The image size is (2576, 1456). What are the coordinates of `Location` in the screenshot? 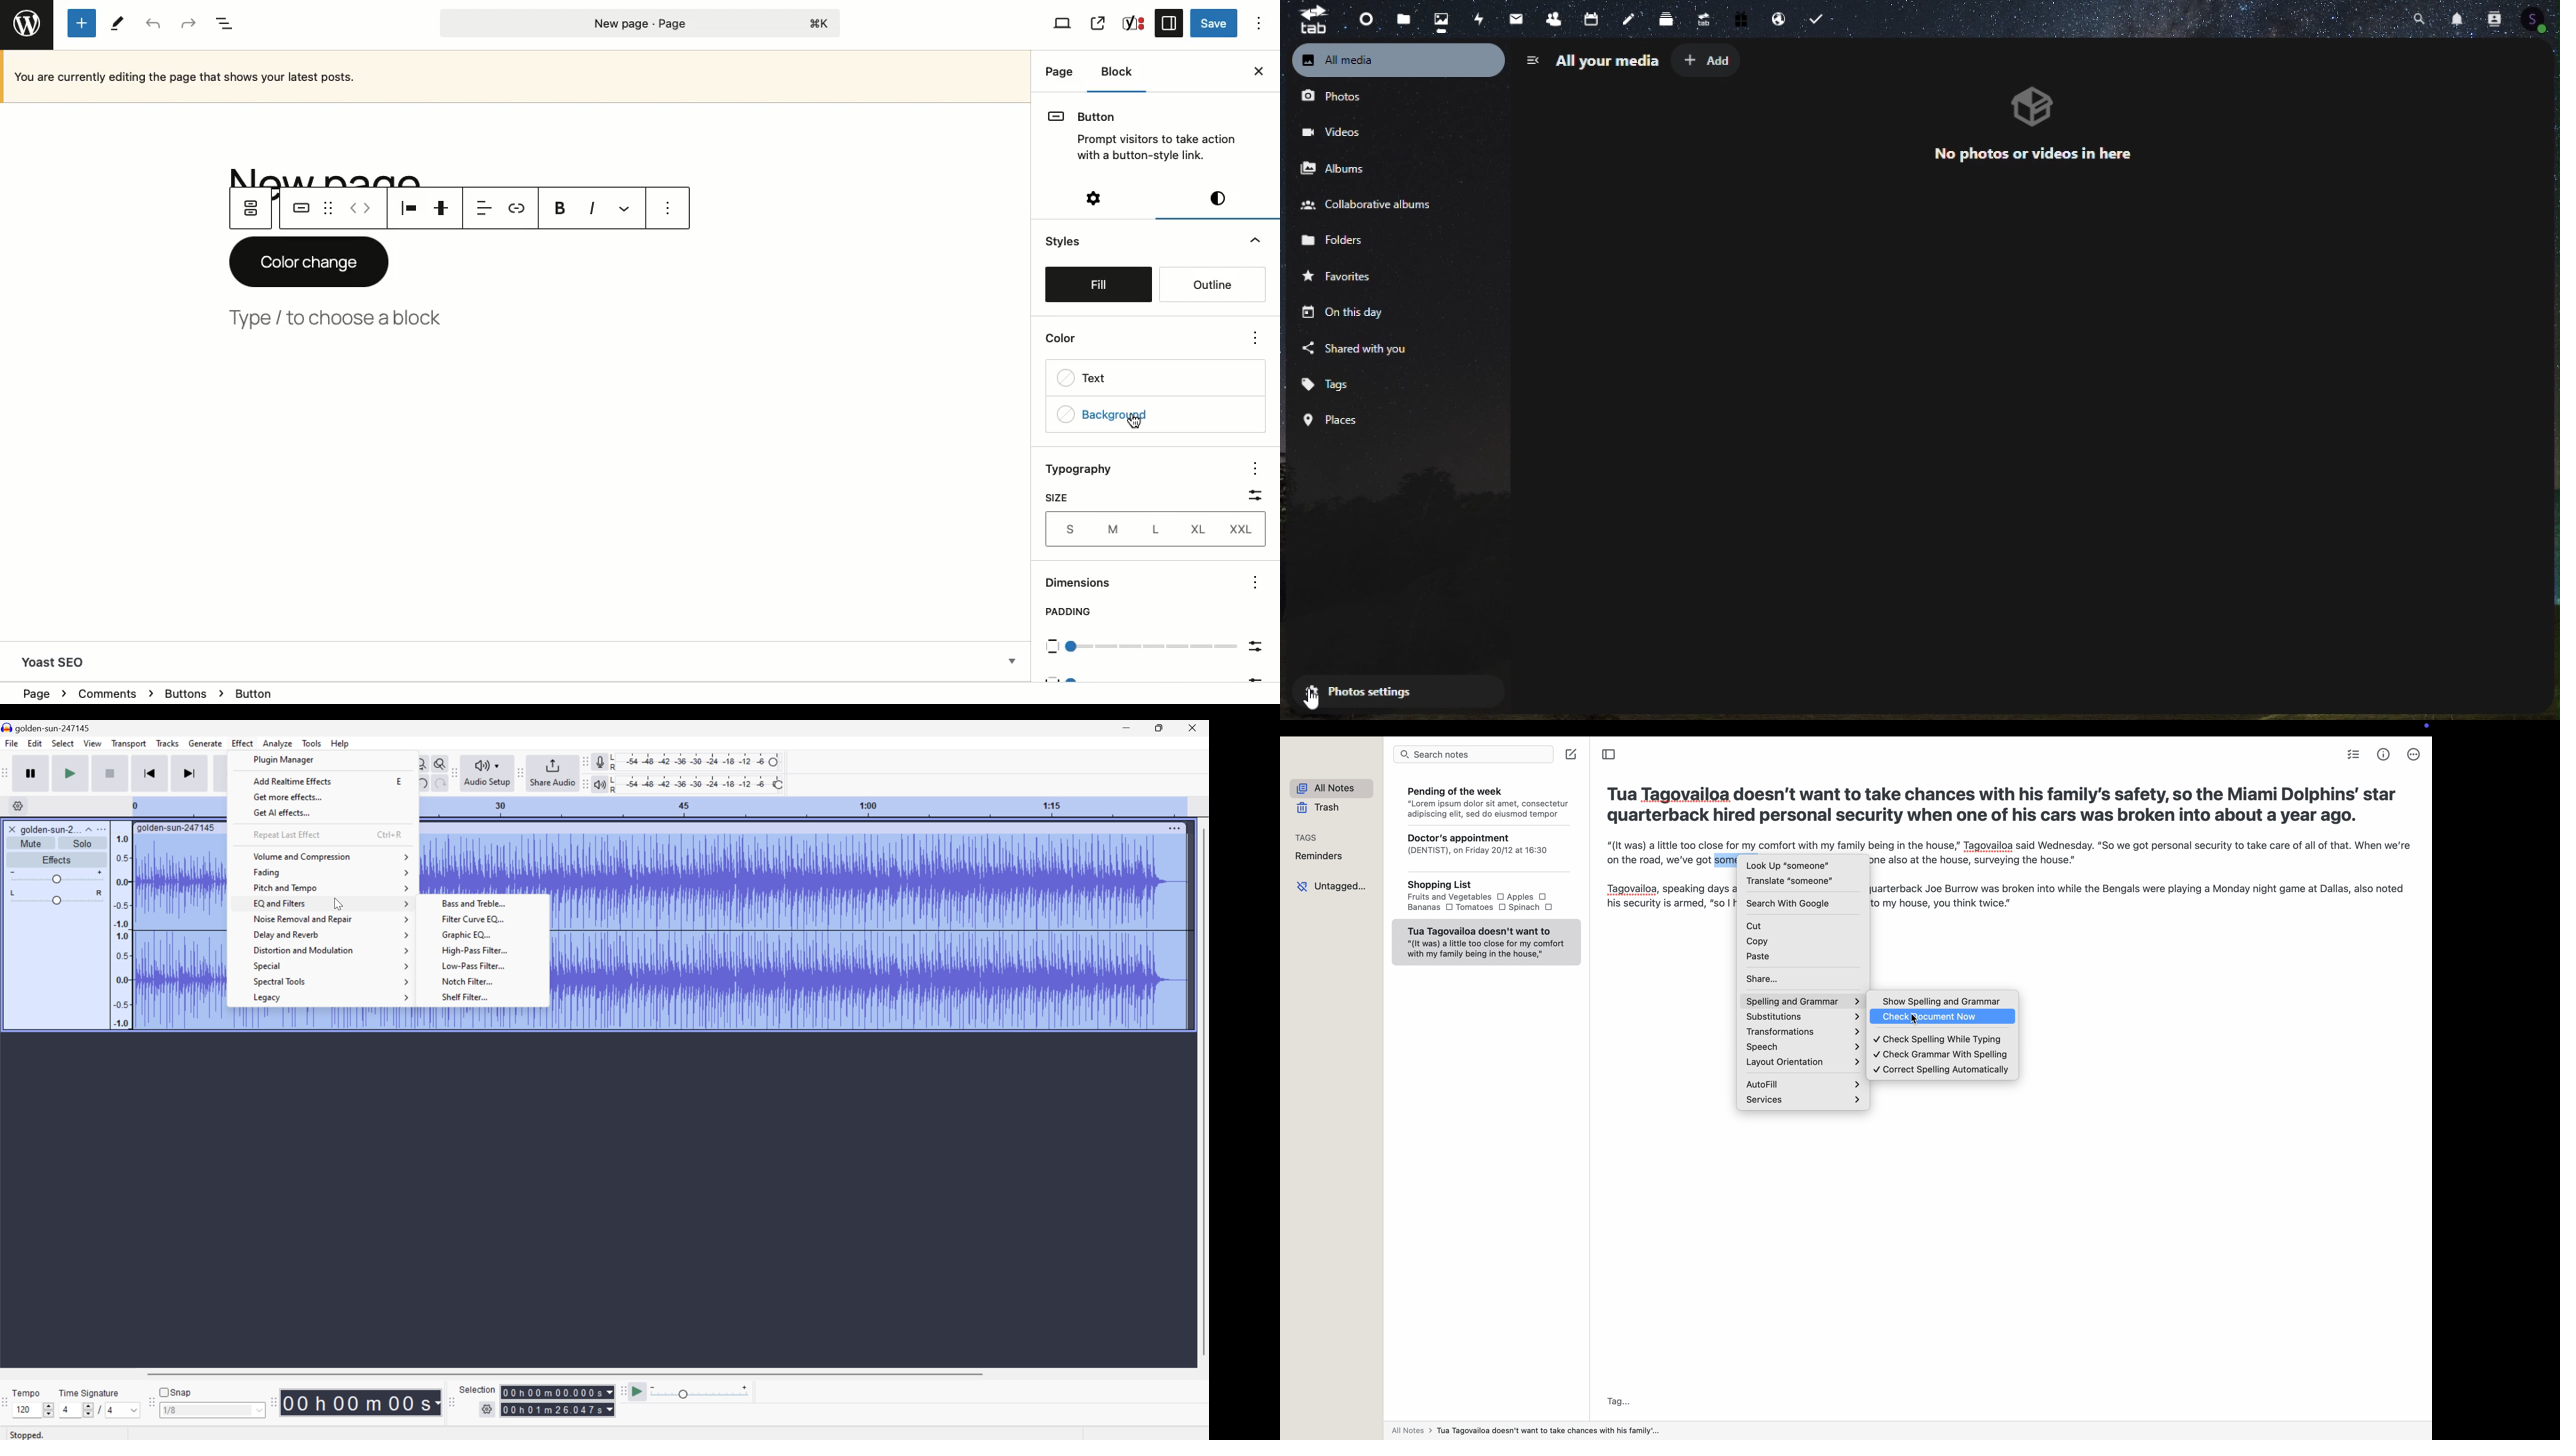 It's located at (516, 692).